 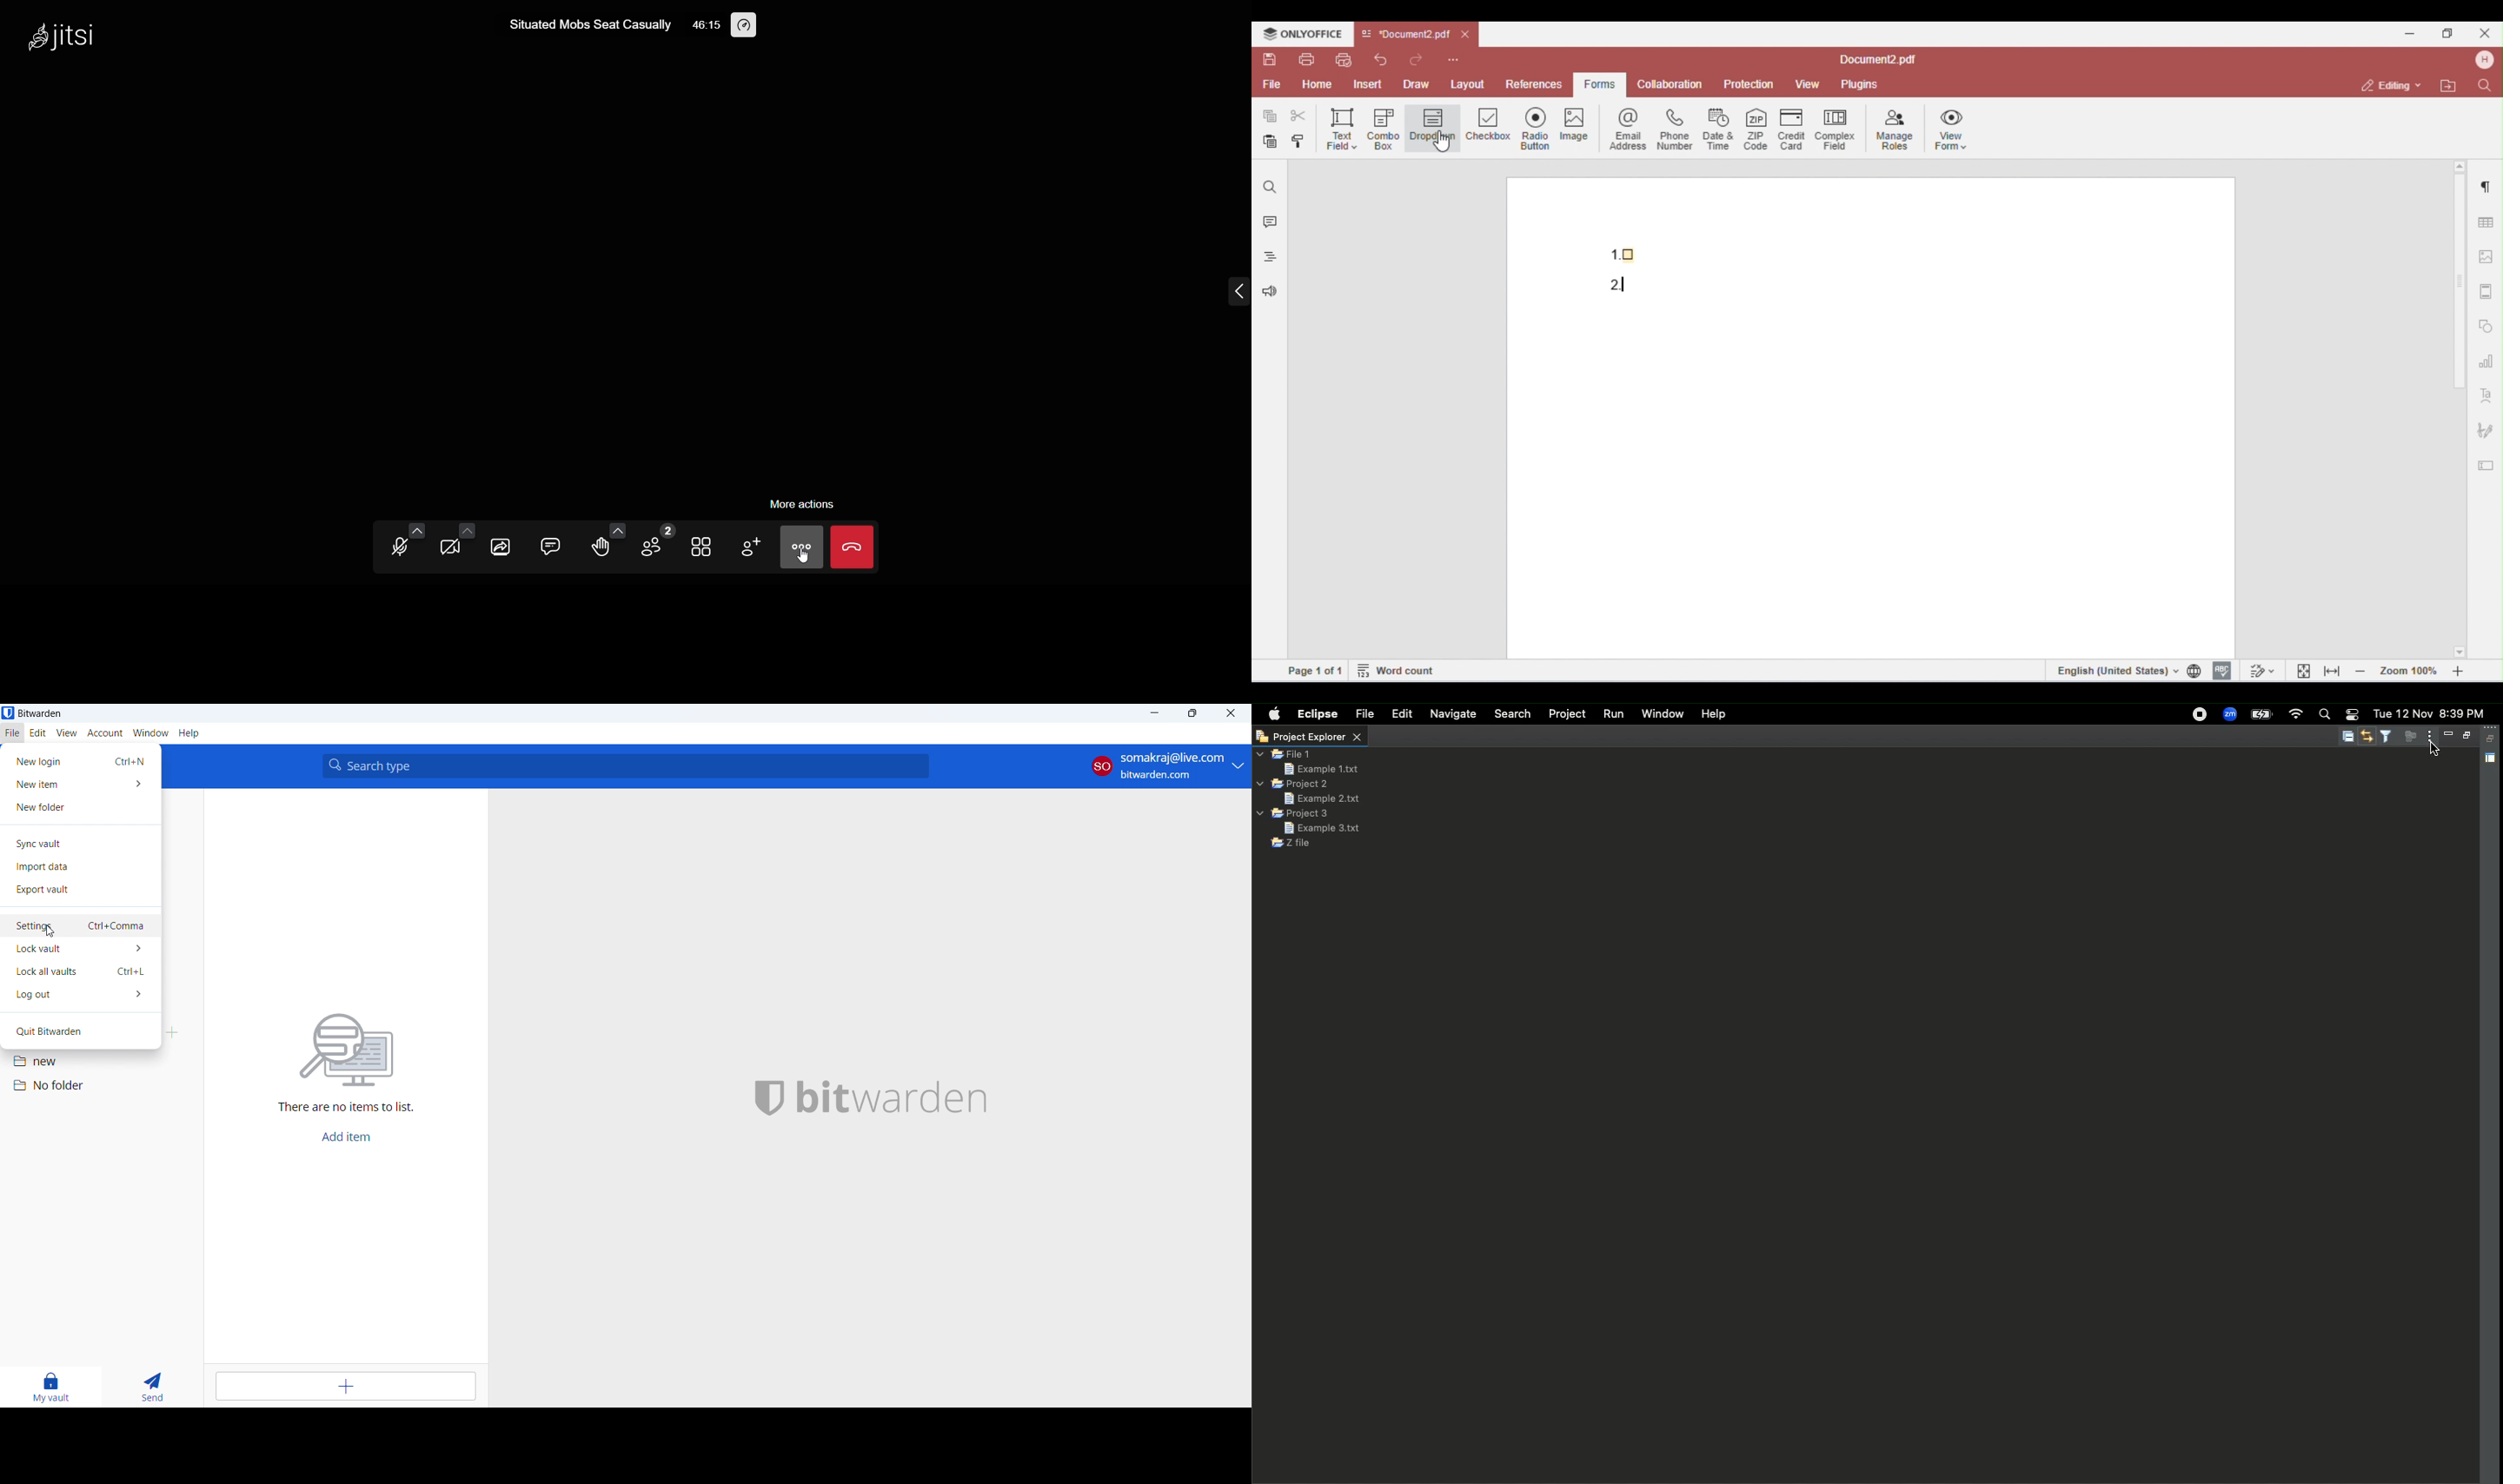 What do you see at coordinates (2492, 759) in the screenshot?
I see `Shared area` at bounding box center [2492, 759].